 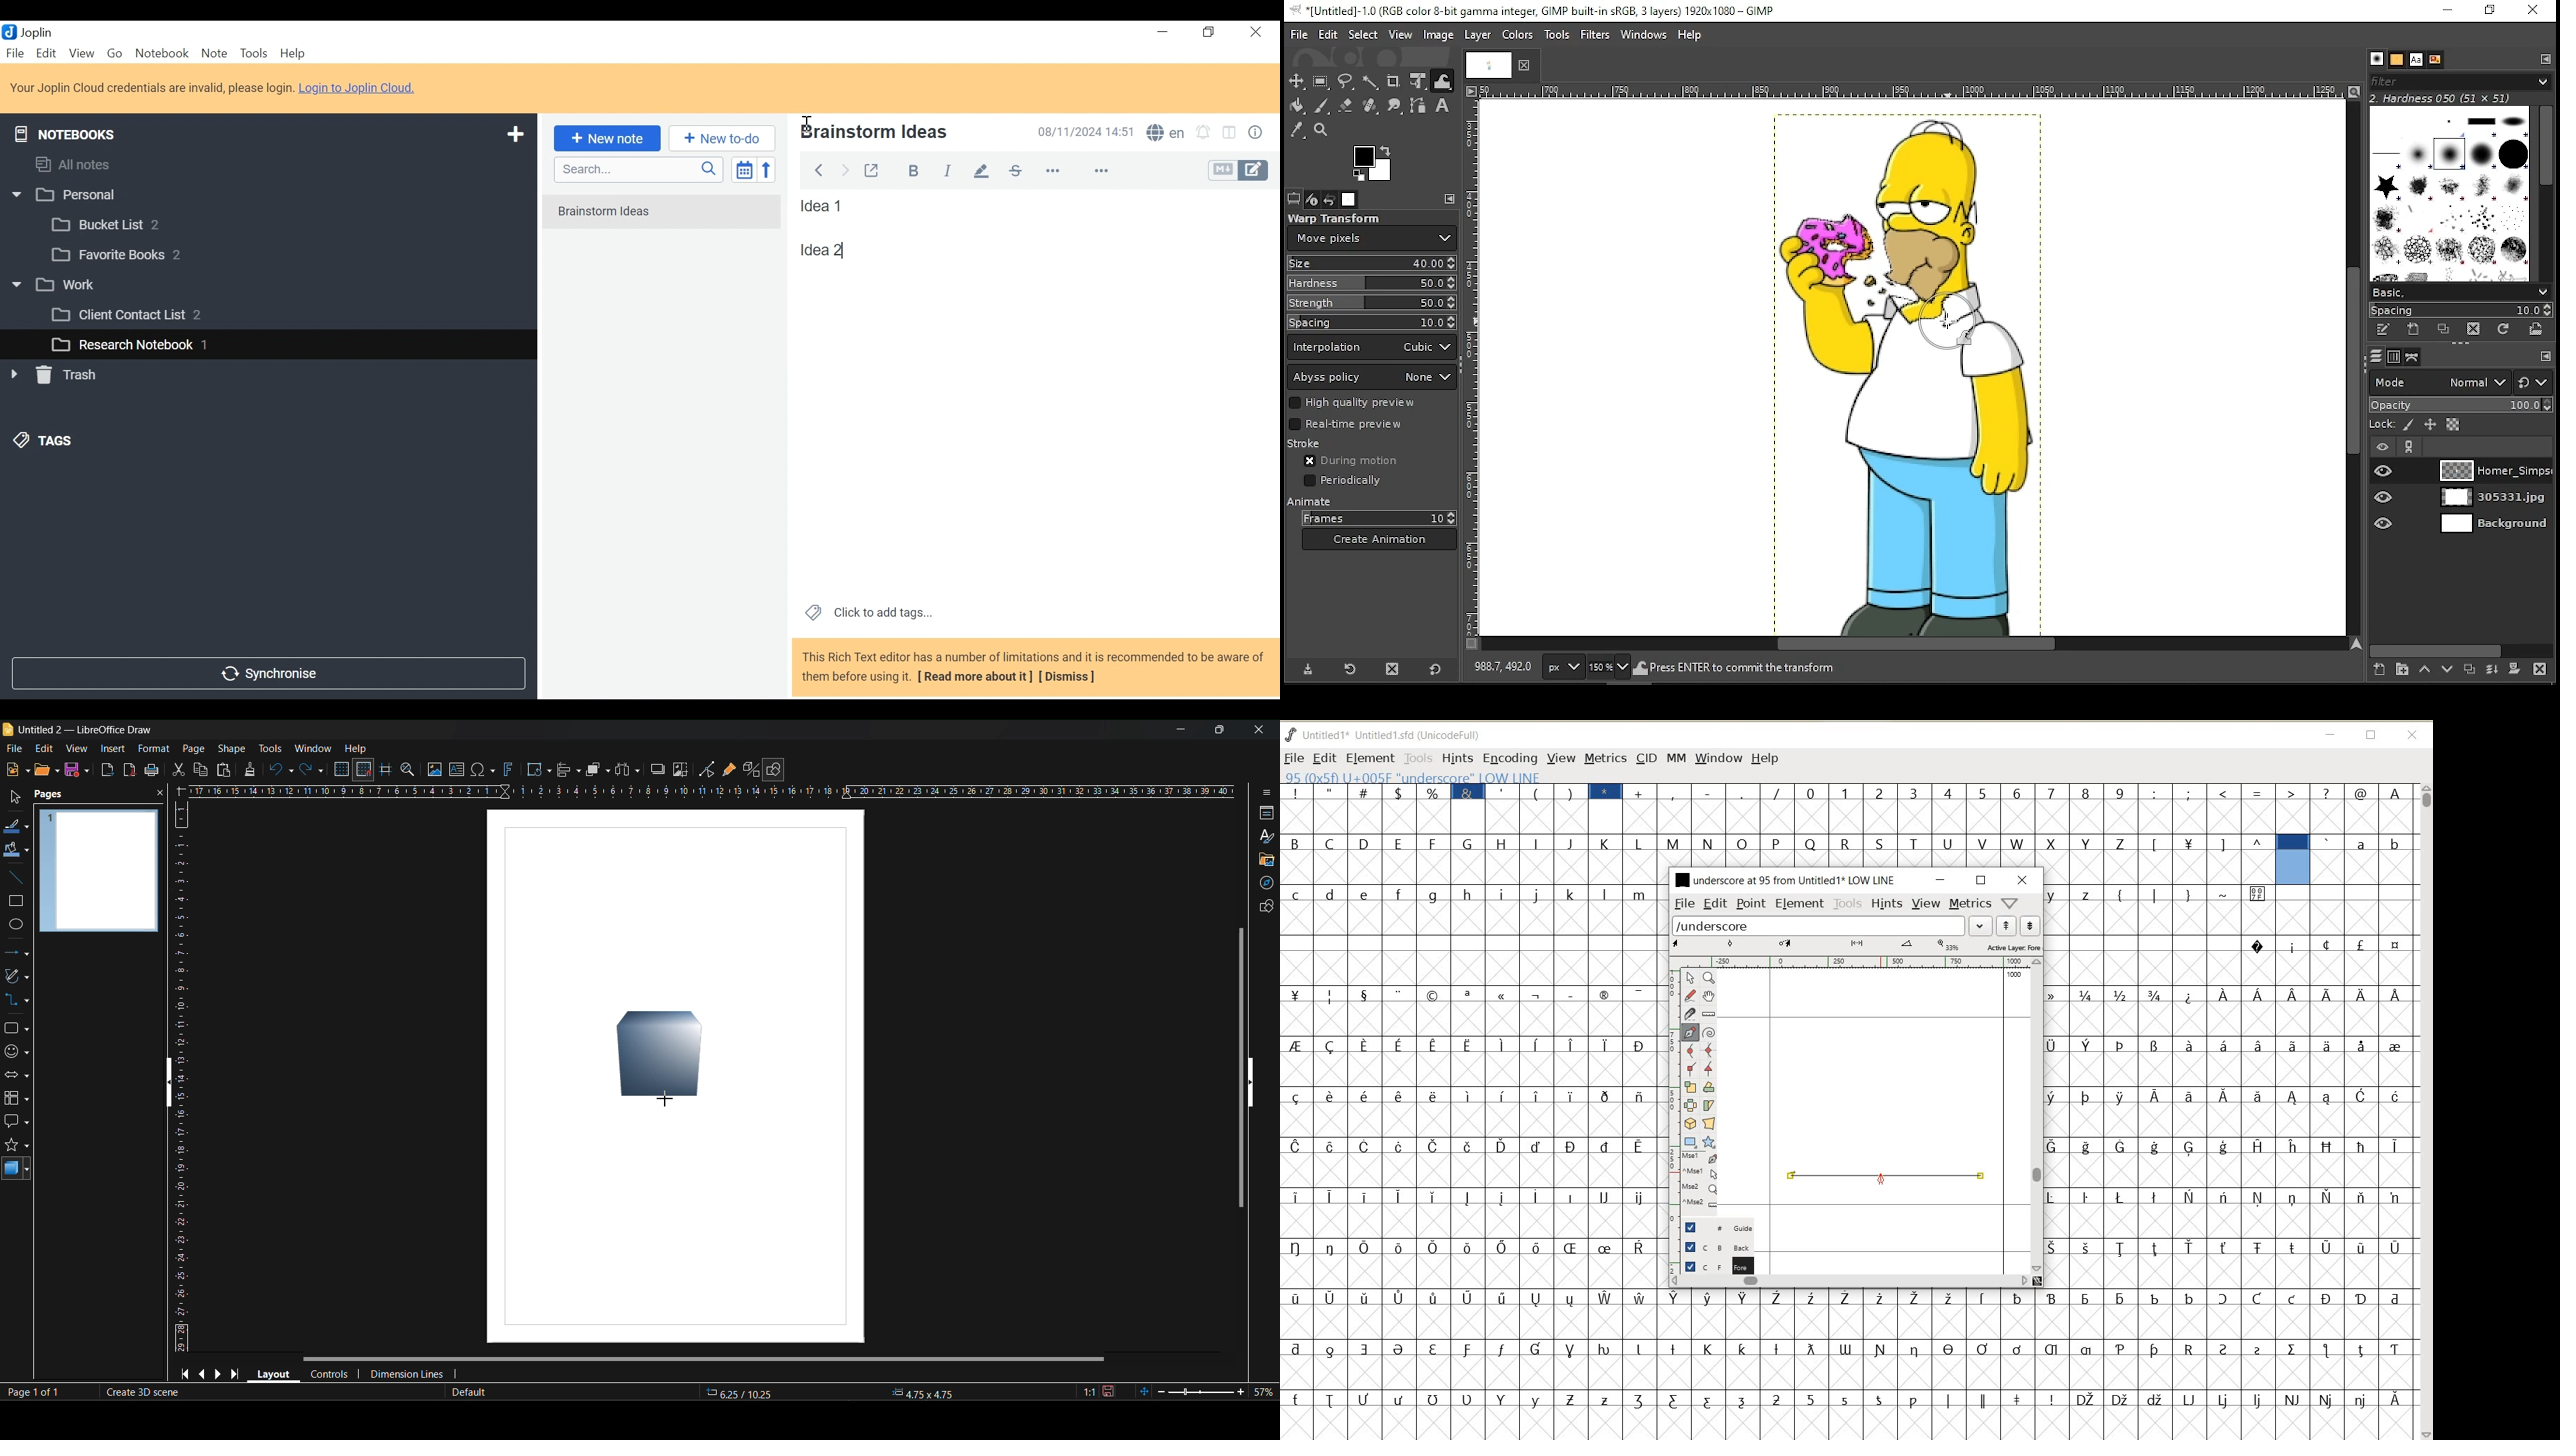 What do you see at coordinates (313, 748) in the screenshot?
I see `window` at bounding box center [313, 748].